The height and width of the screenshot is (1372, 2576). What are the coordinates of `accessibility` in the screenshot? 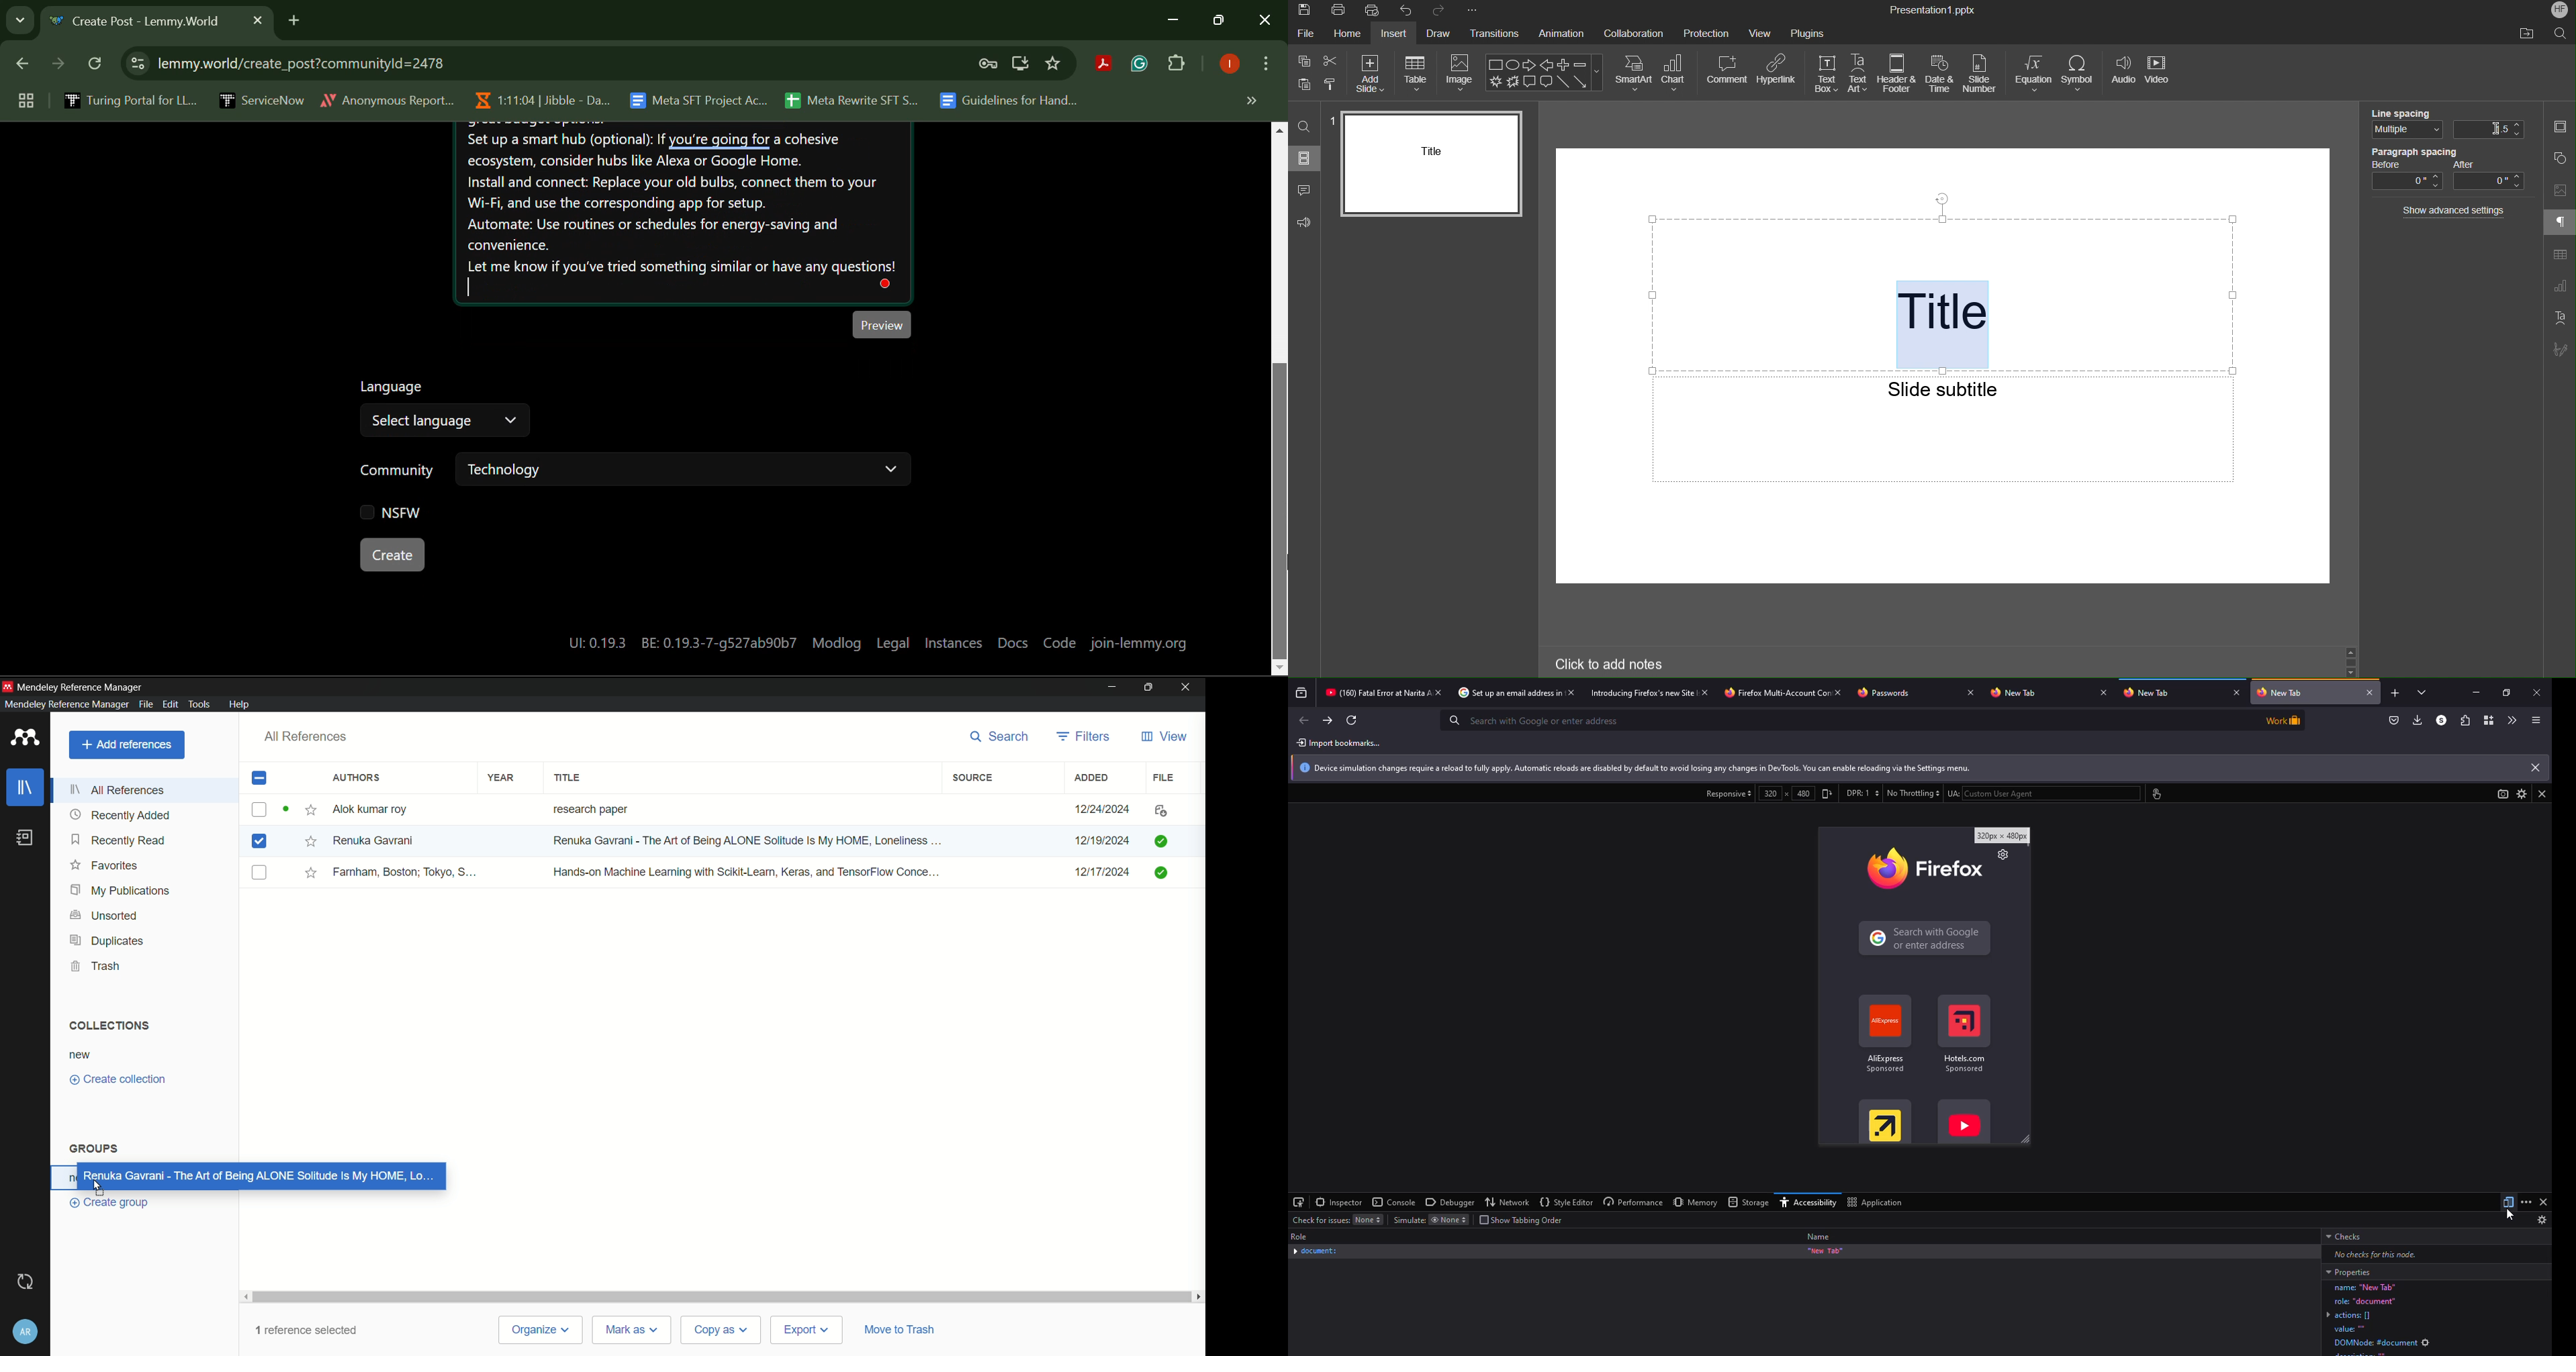 It's located at (1807, 1203).